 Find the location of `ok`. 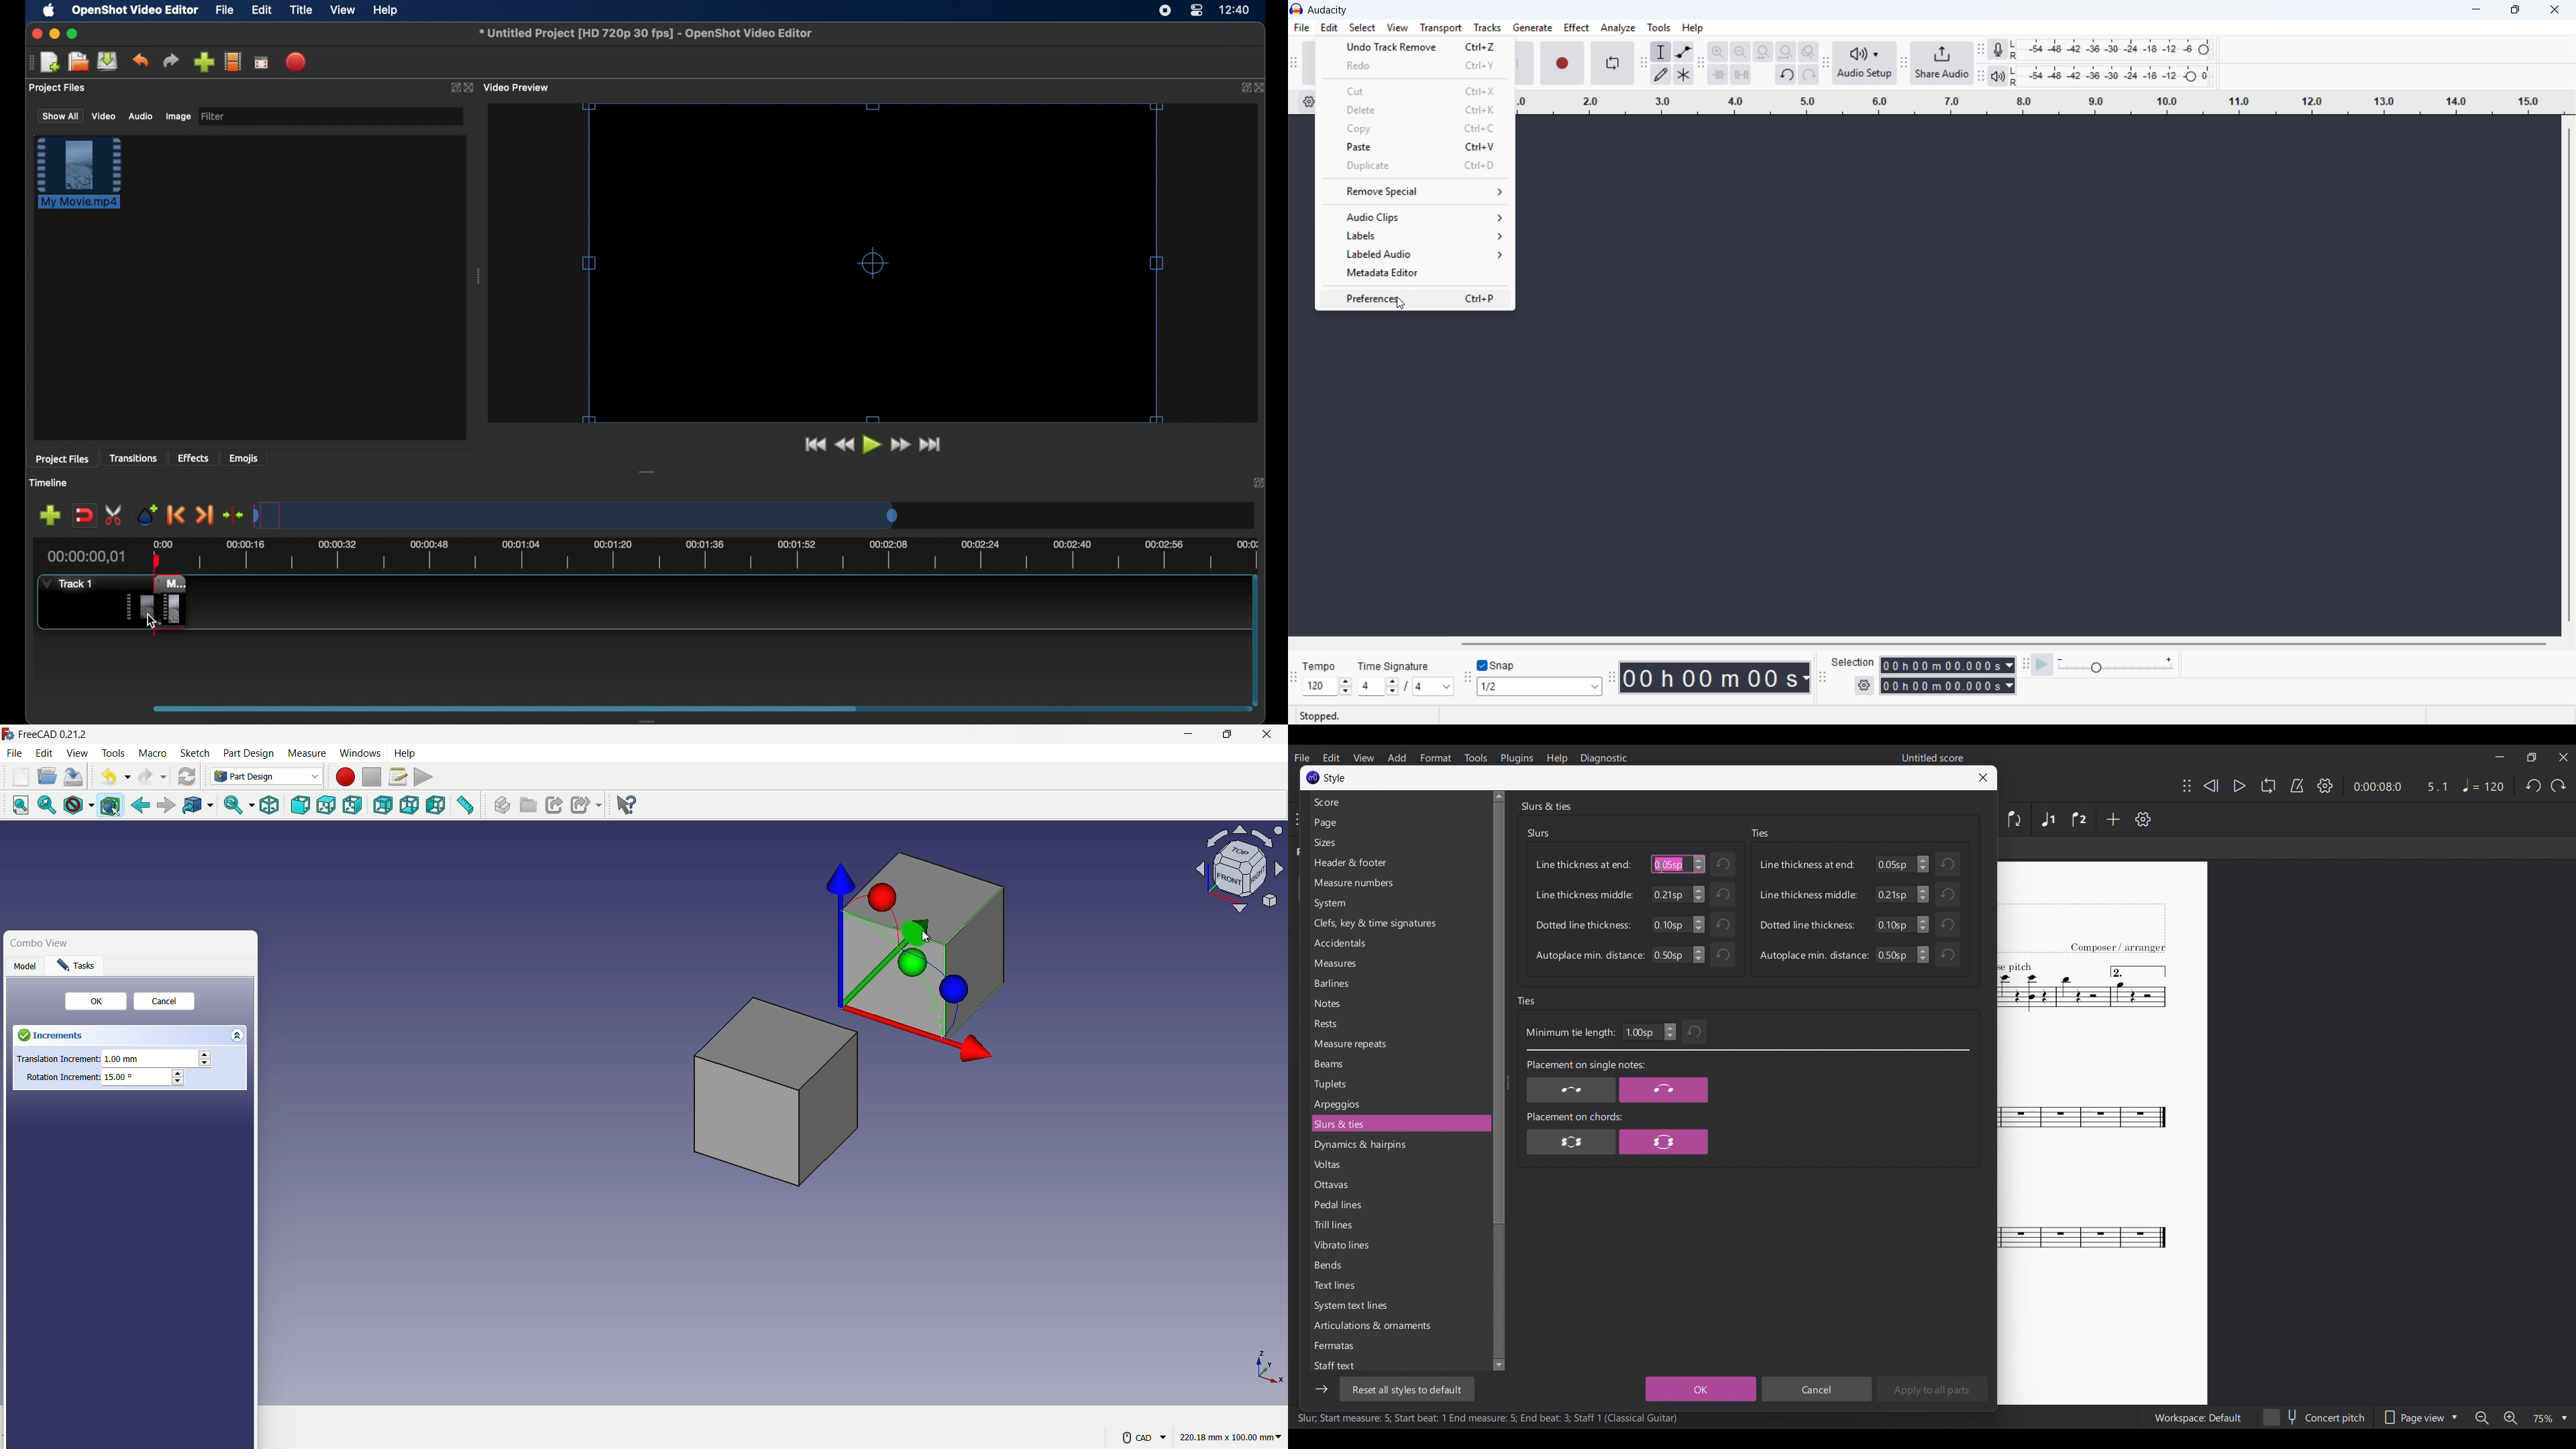

ok is located at coordinates (91, 1002).